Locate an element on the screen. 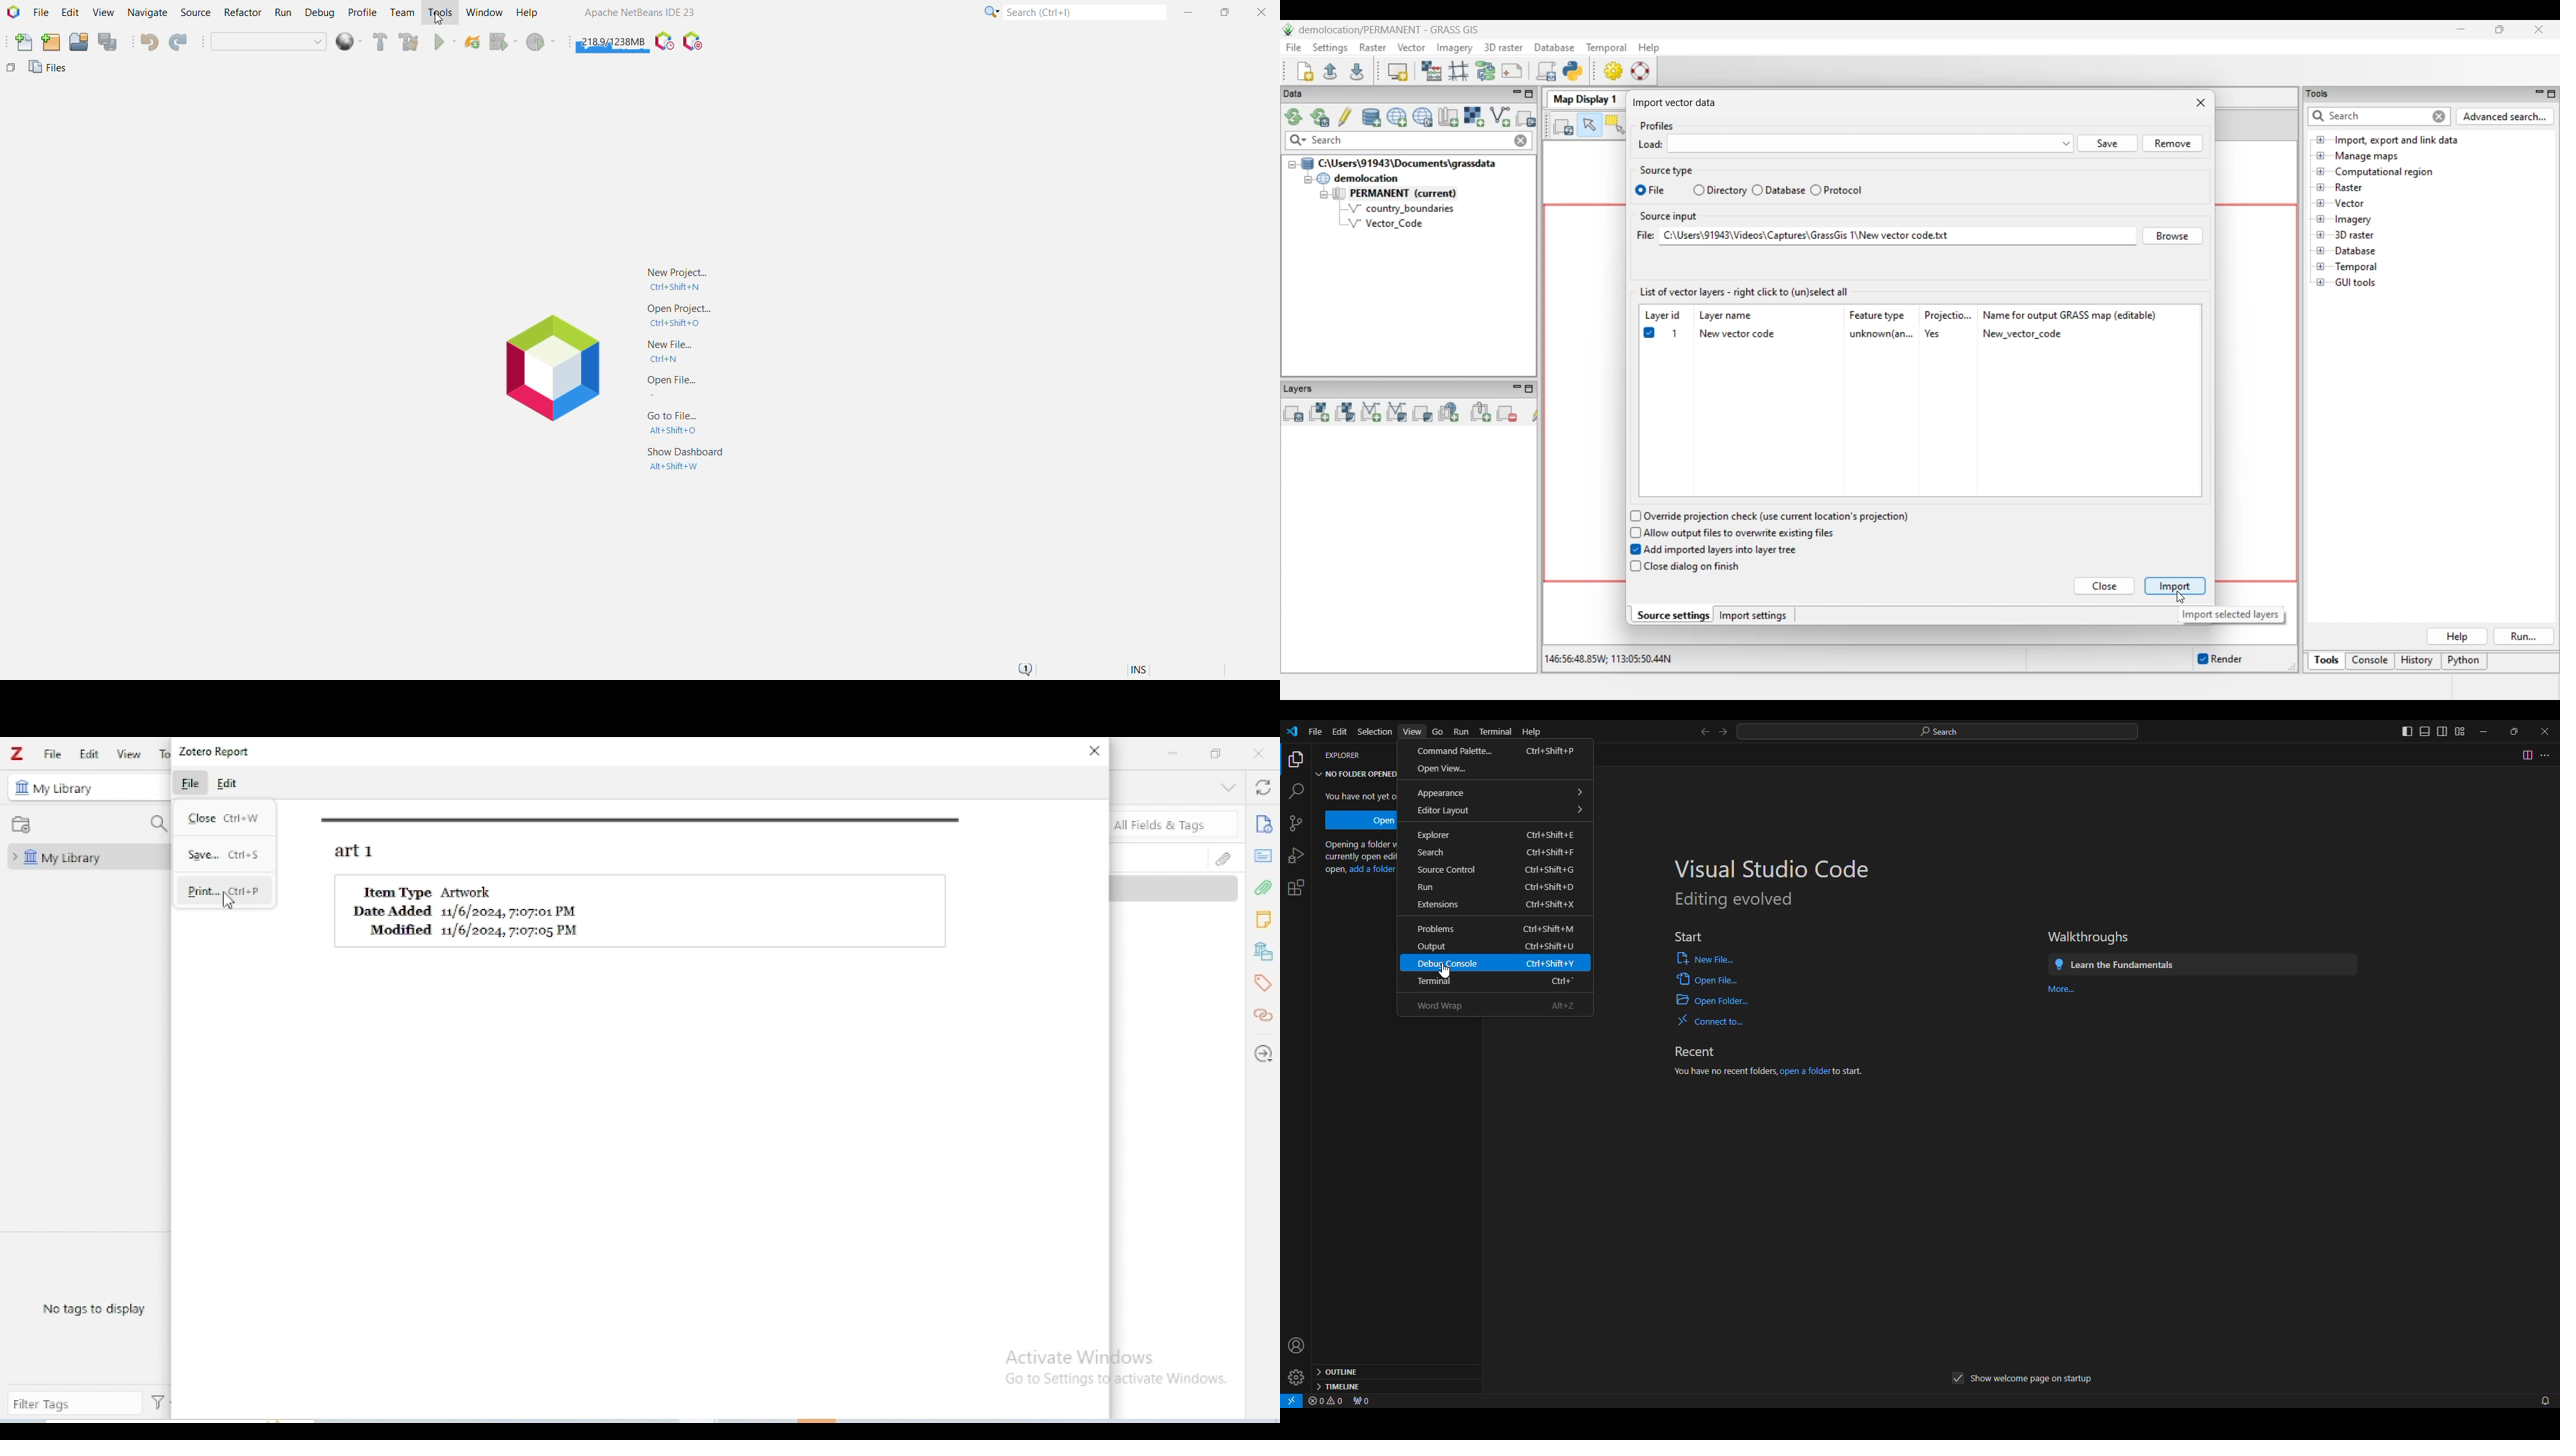 The width and height of the screenshot is (2576, 1456). no tags to display is located at coordinates (93, 1308).